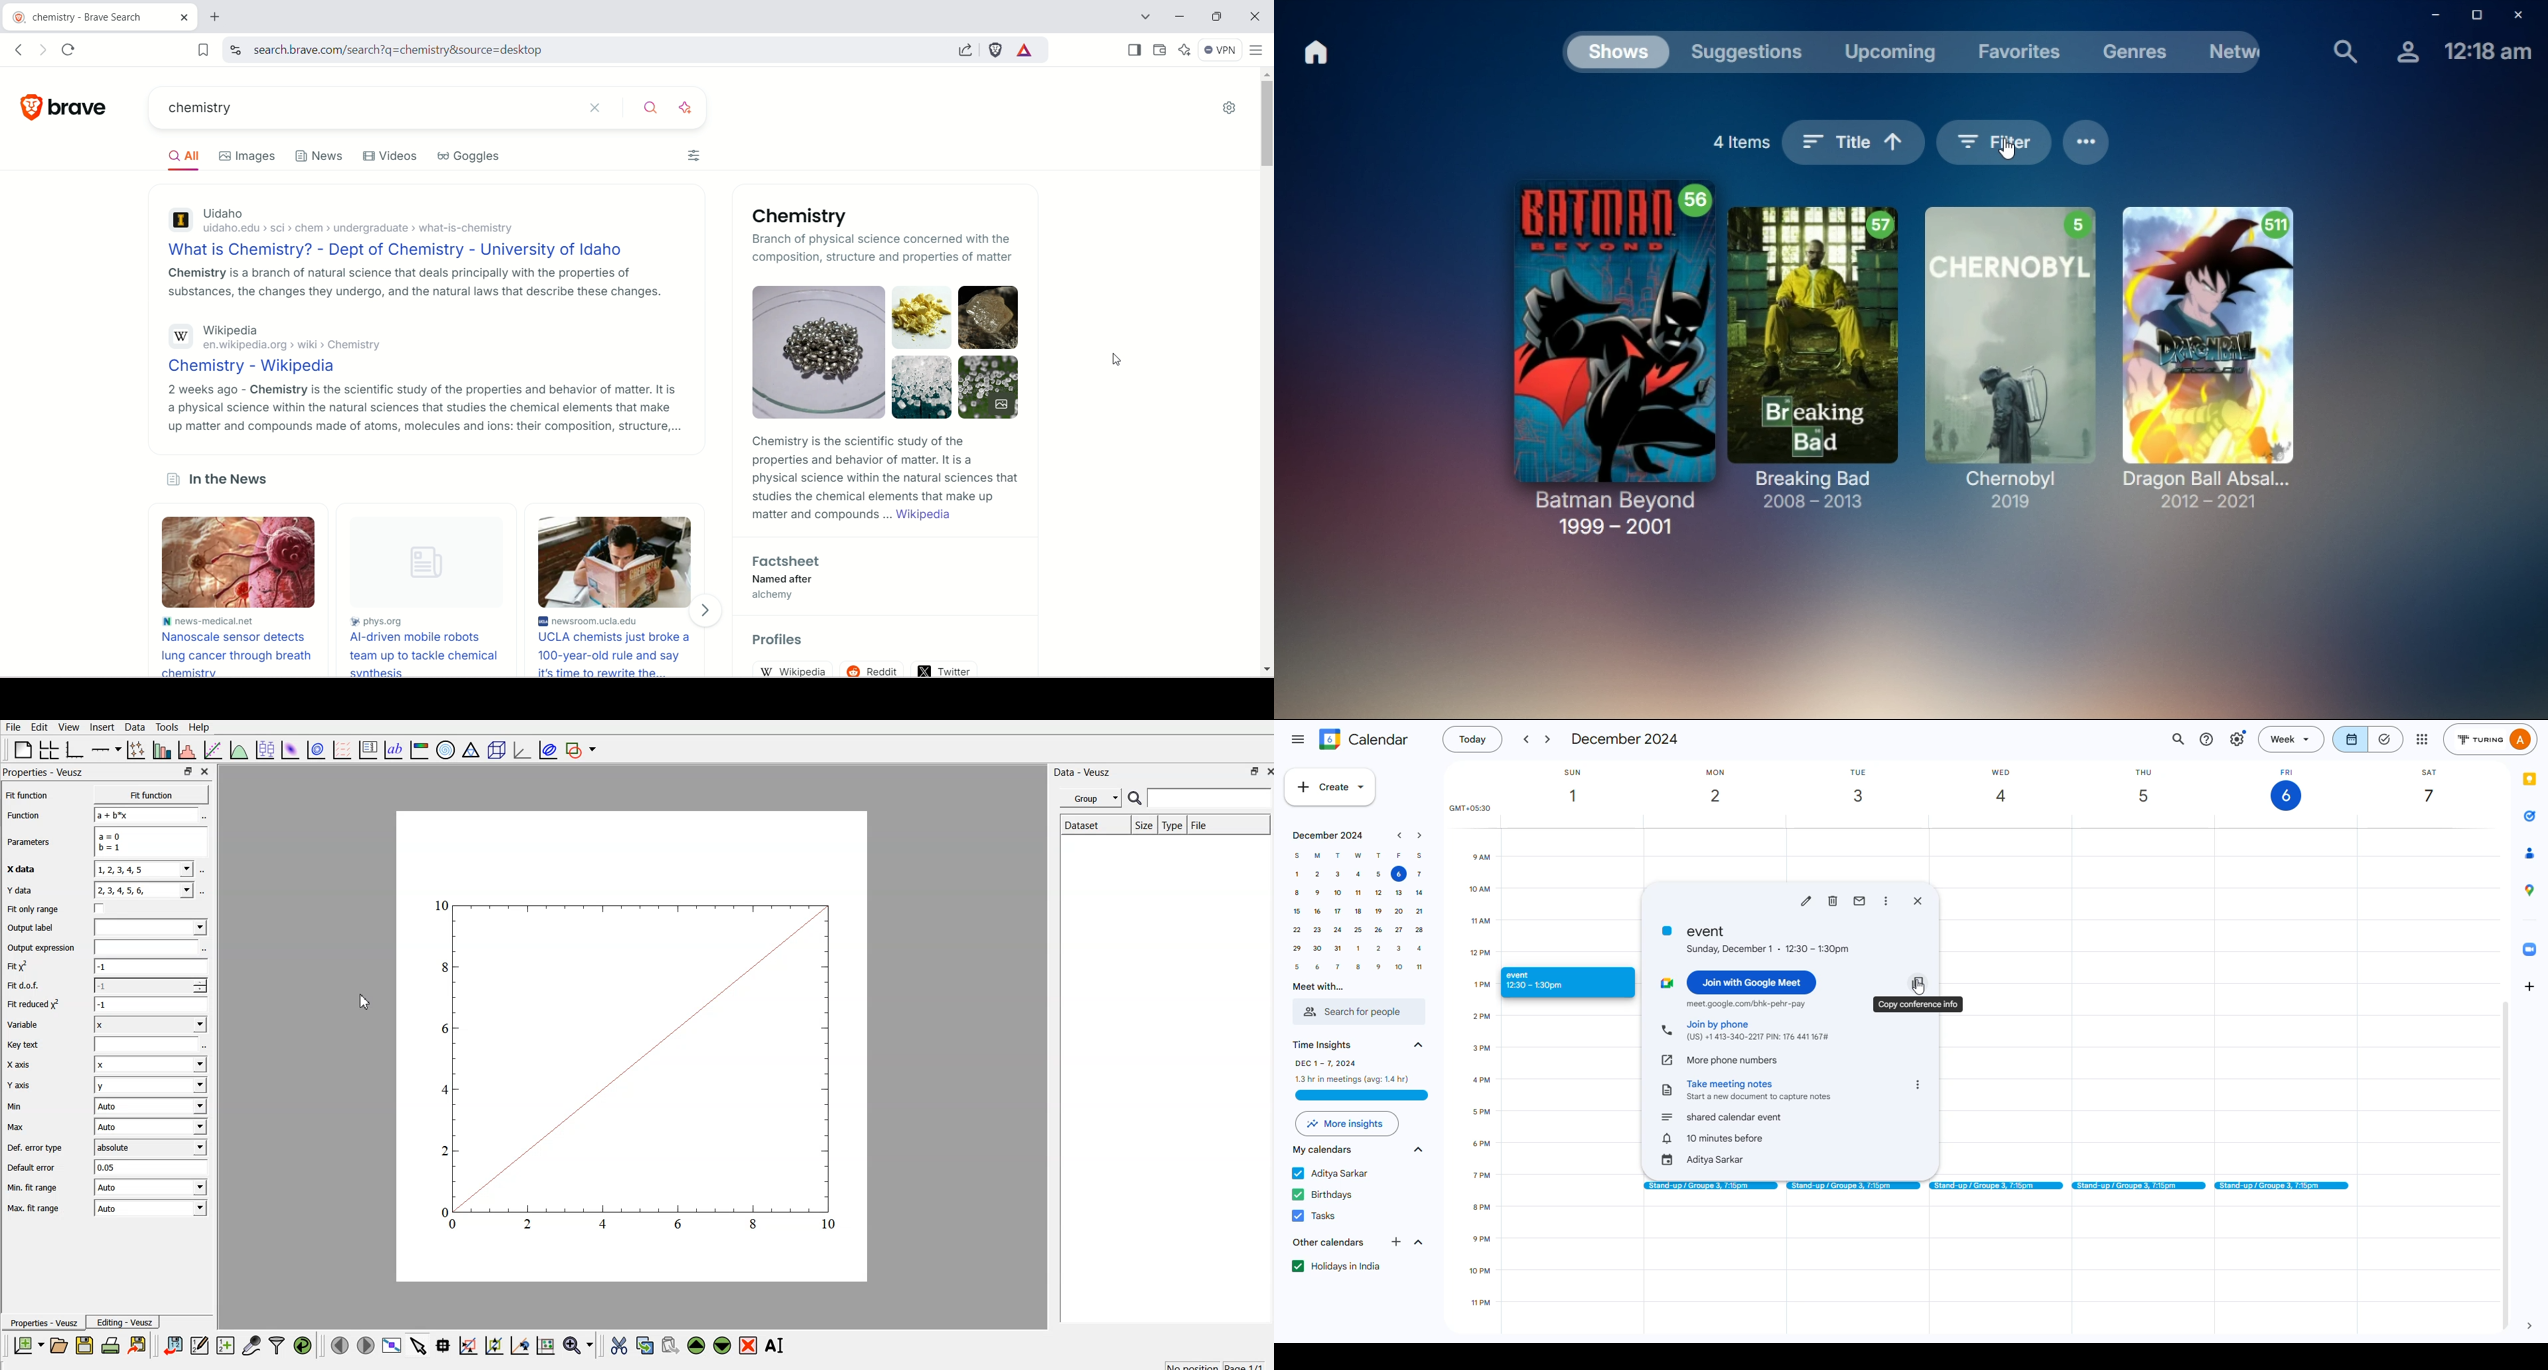 Image resolution: width=2548 pixels, height=1372 pixels. I want to click on shows, so click(1619, 56).